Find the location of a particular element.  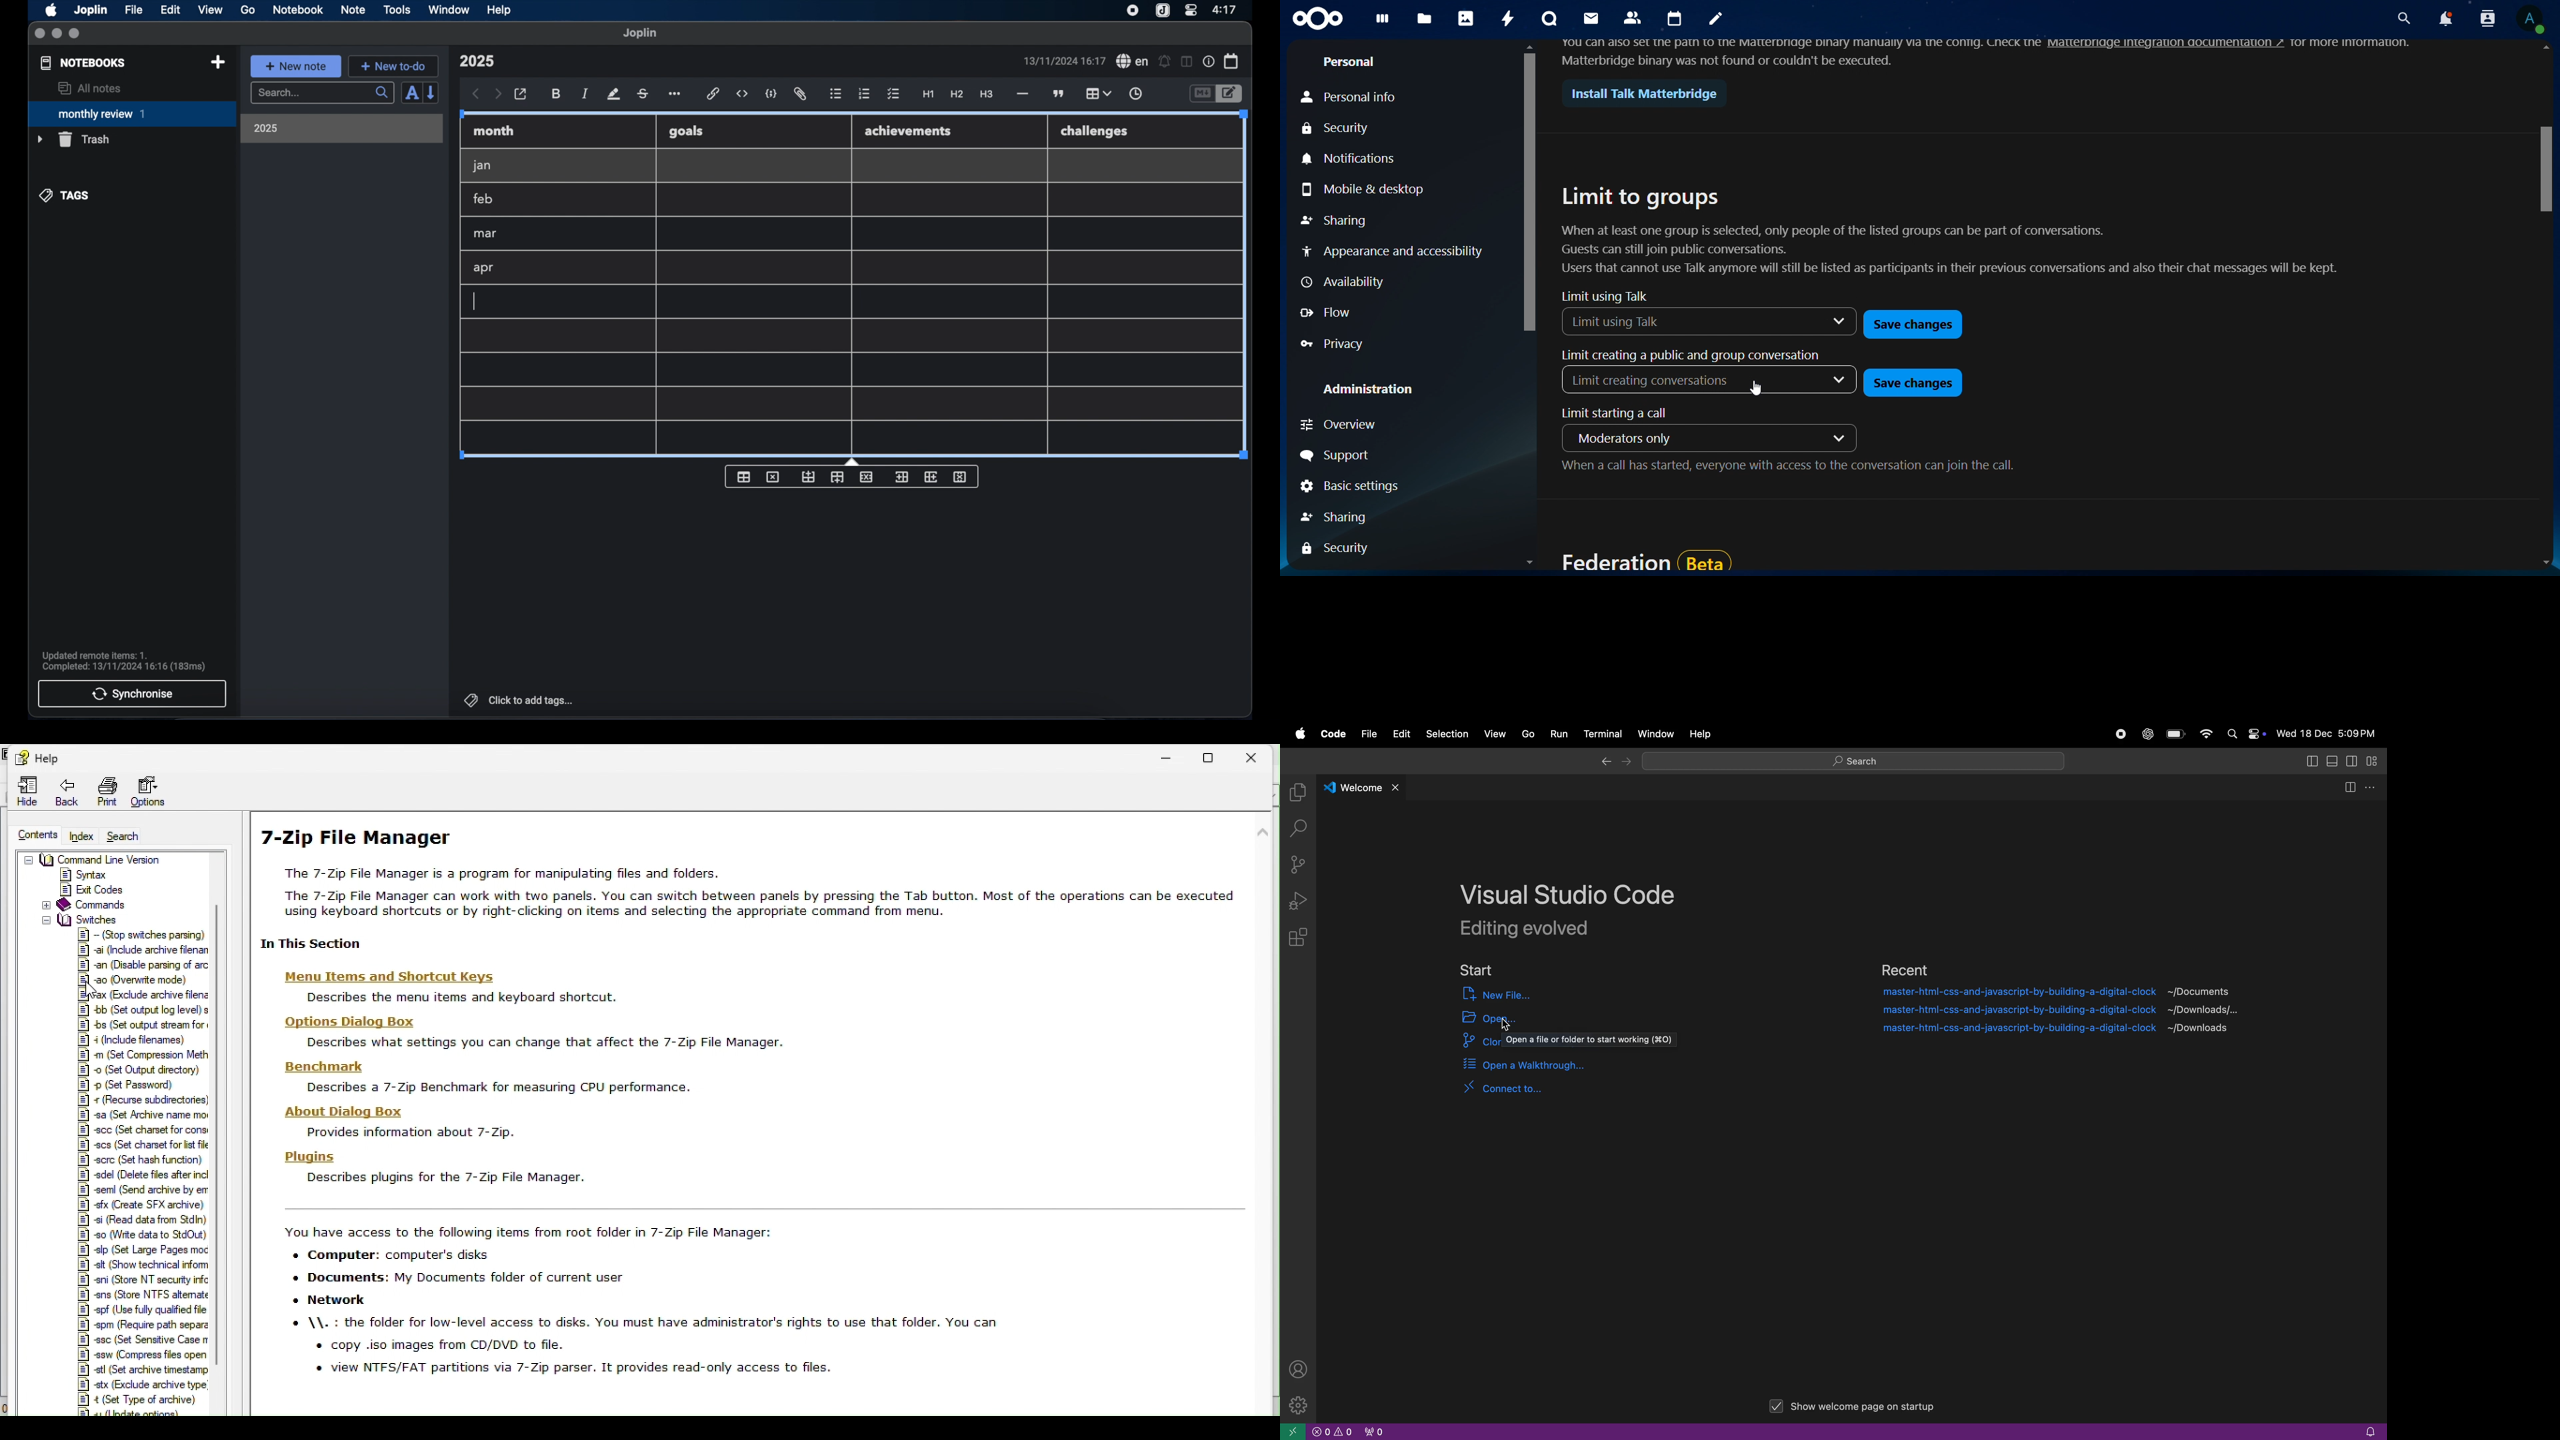

|&] m (Set Compression Meth is located at coordinates (142, 1055).